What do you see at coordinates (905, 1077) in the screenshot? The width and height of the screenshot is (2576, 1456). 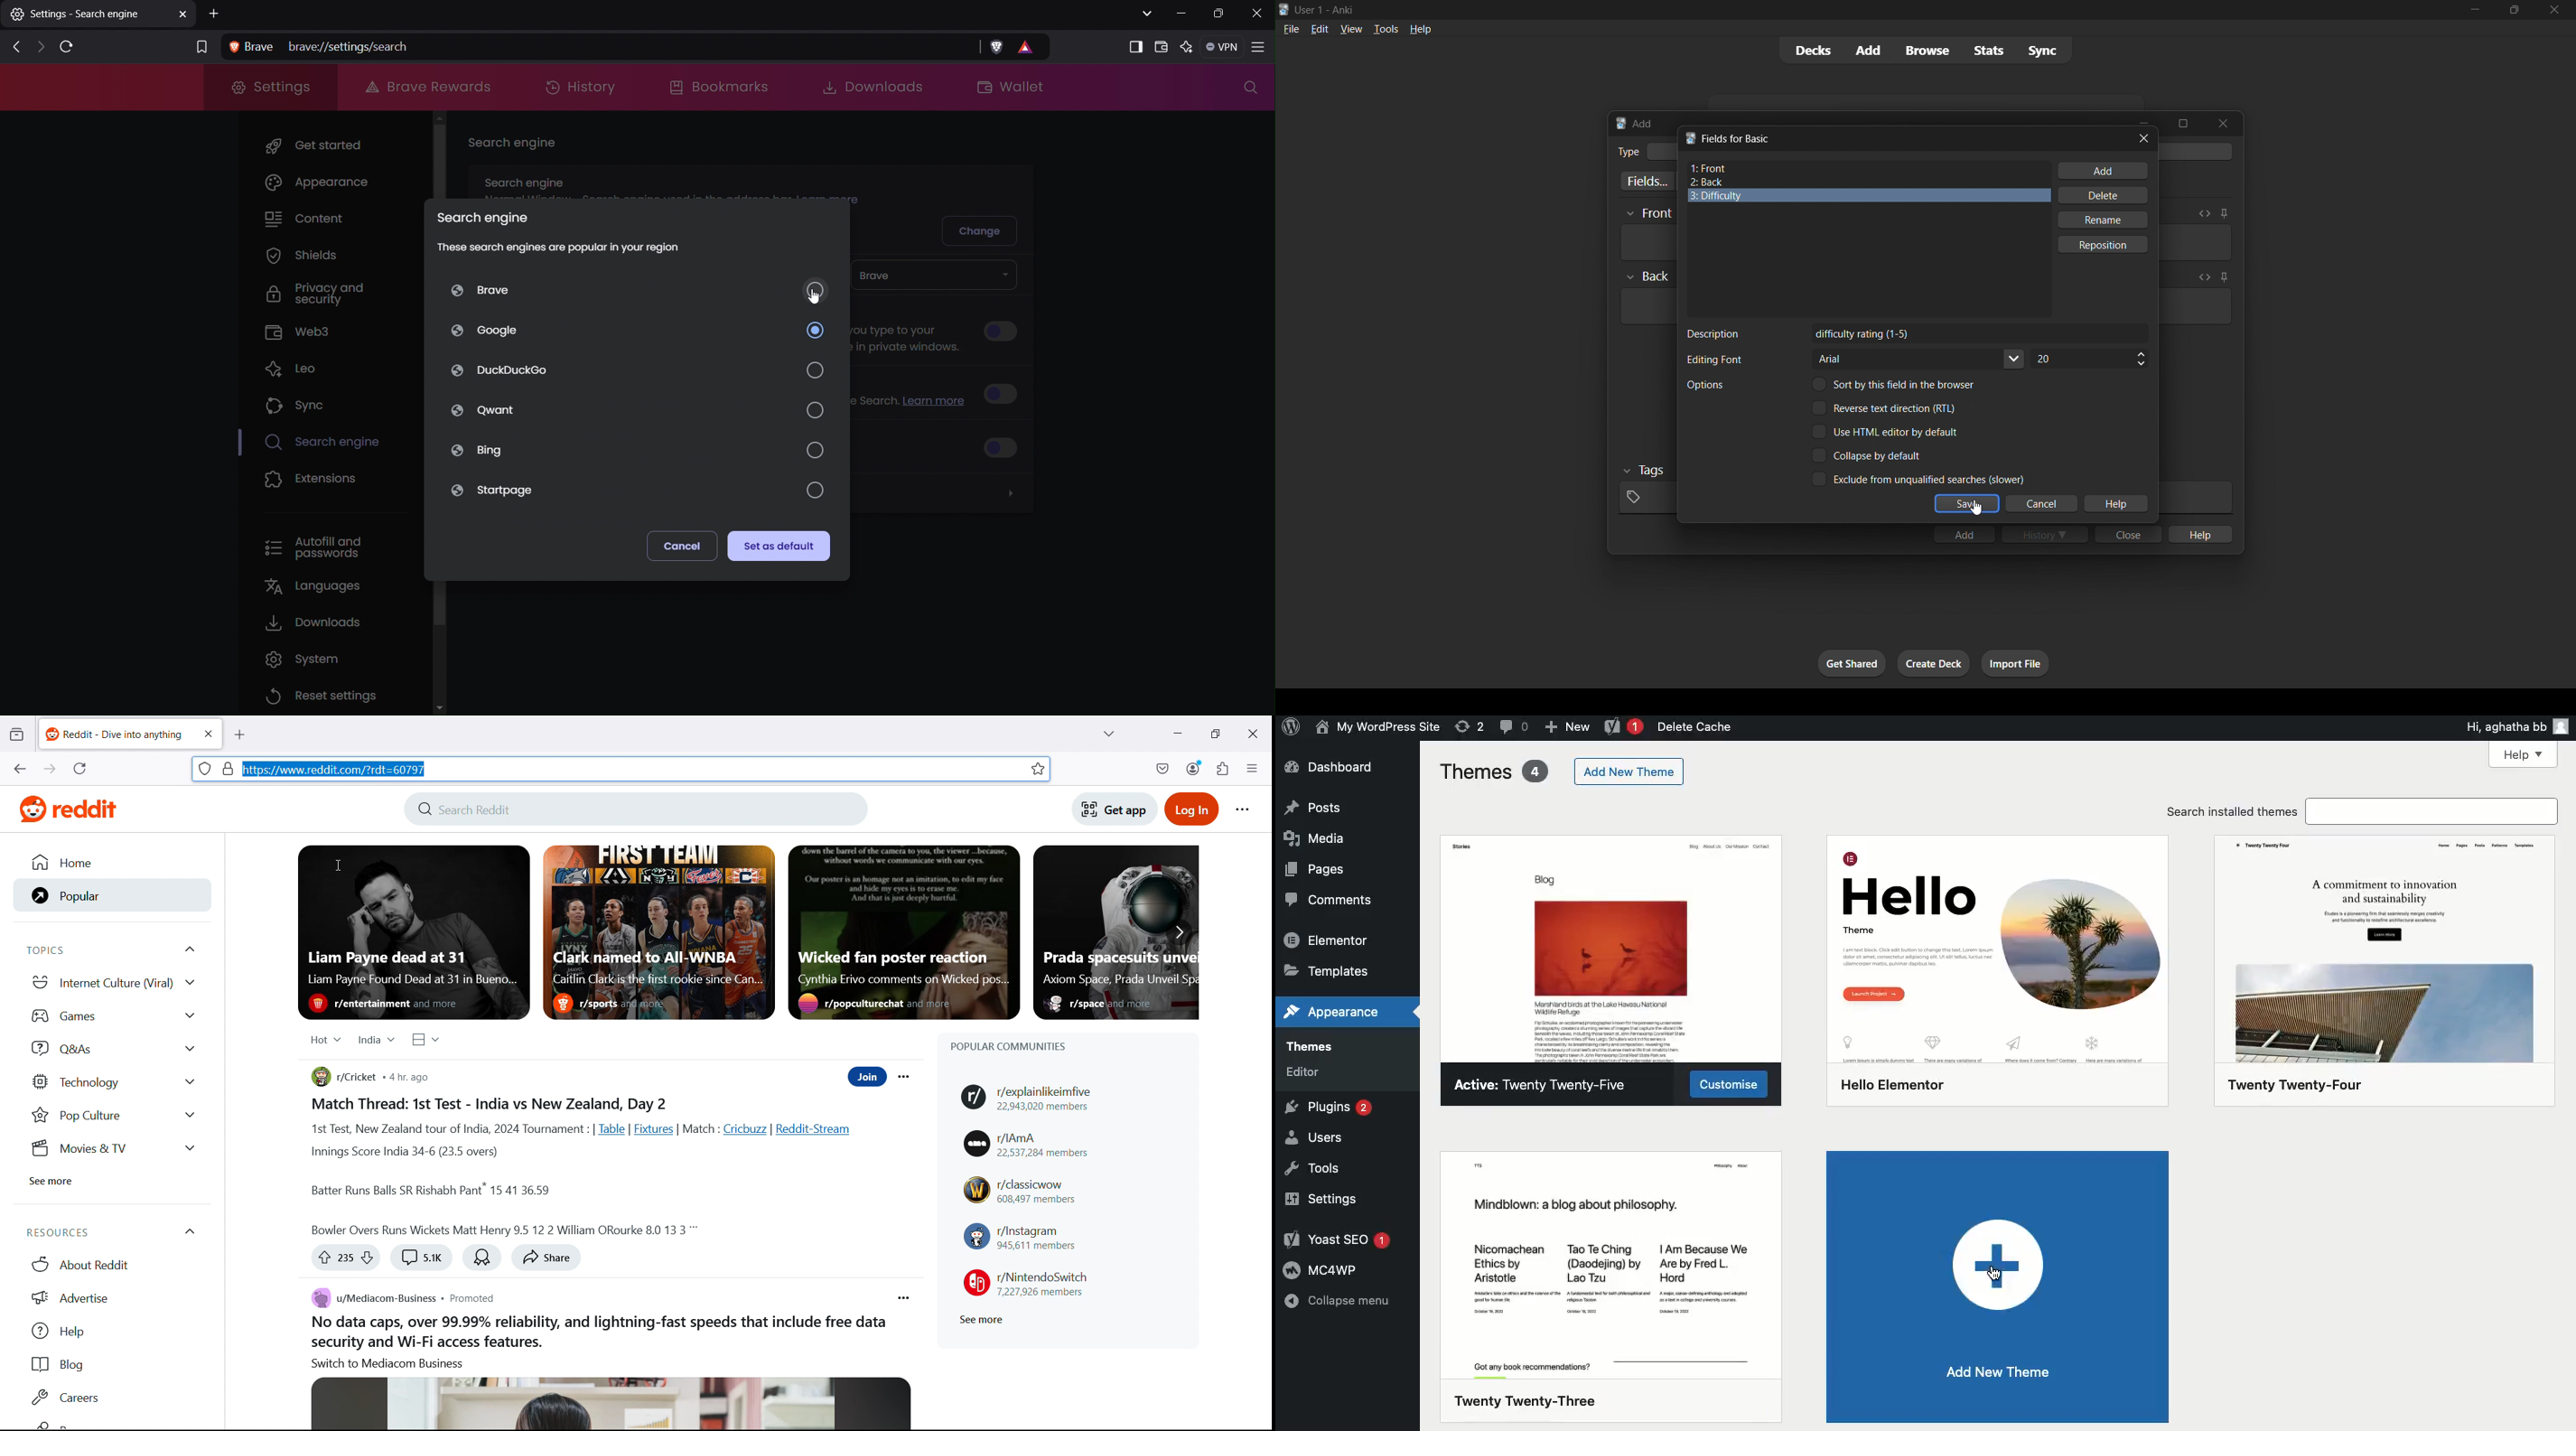 I see `Post options` at bounding box center [905, 1077].